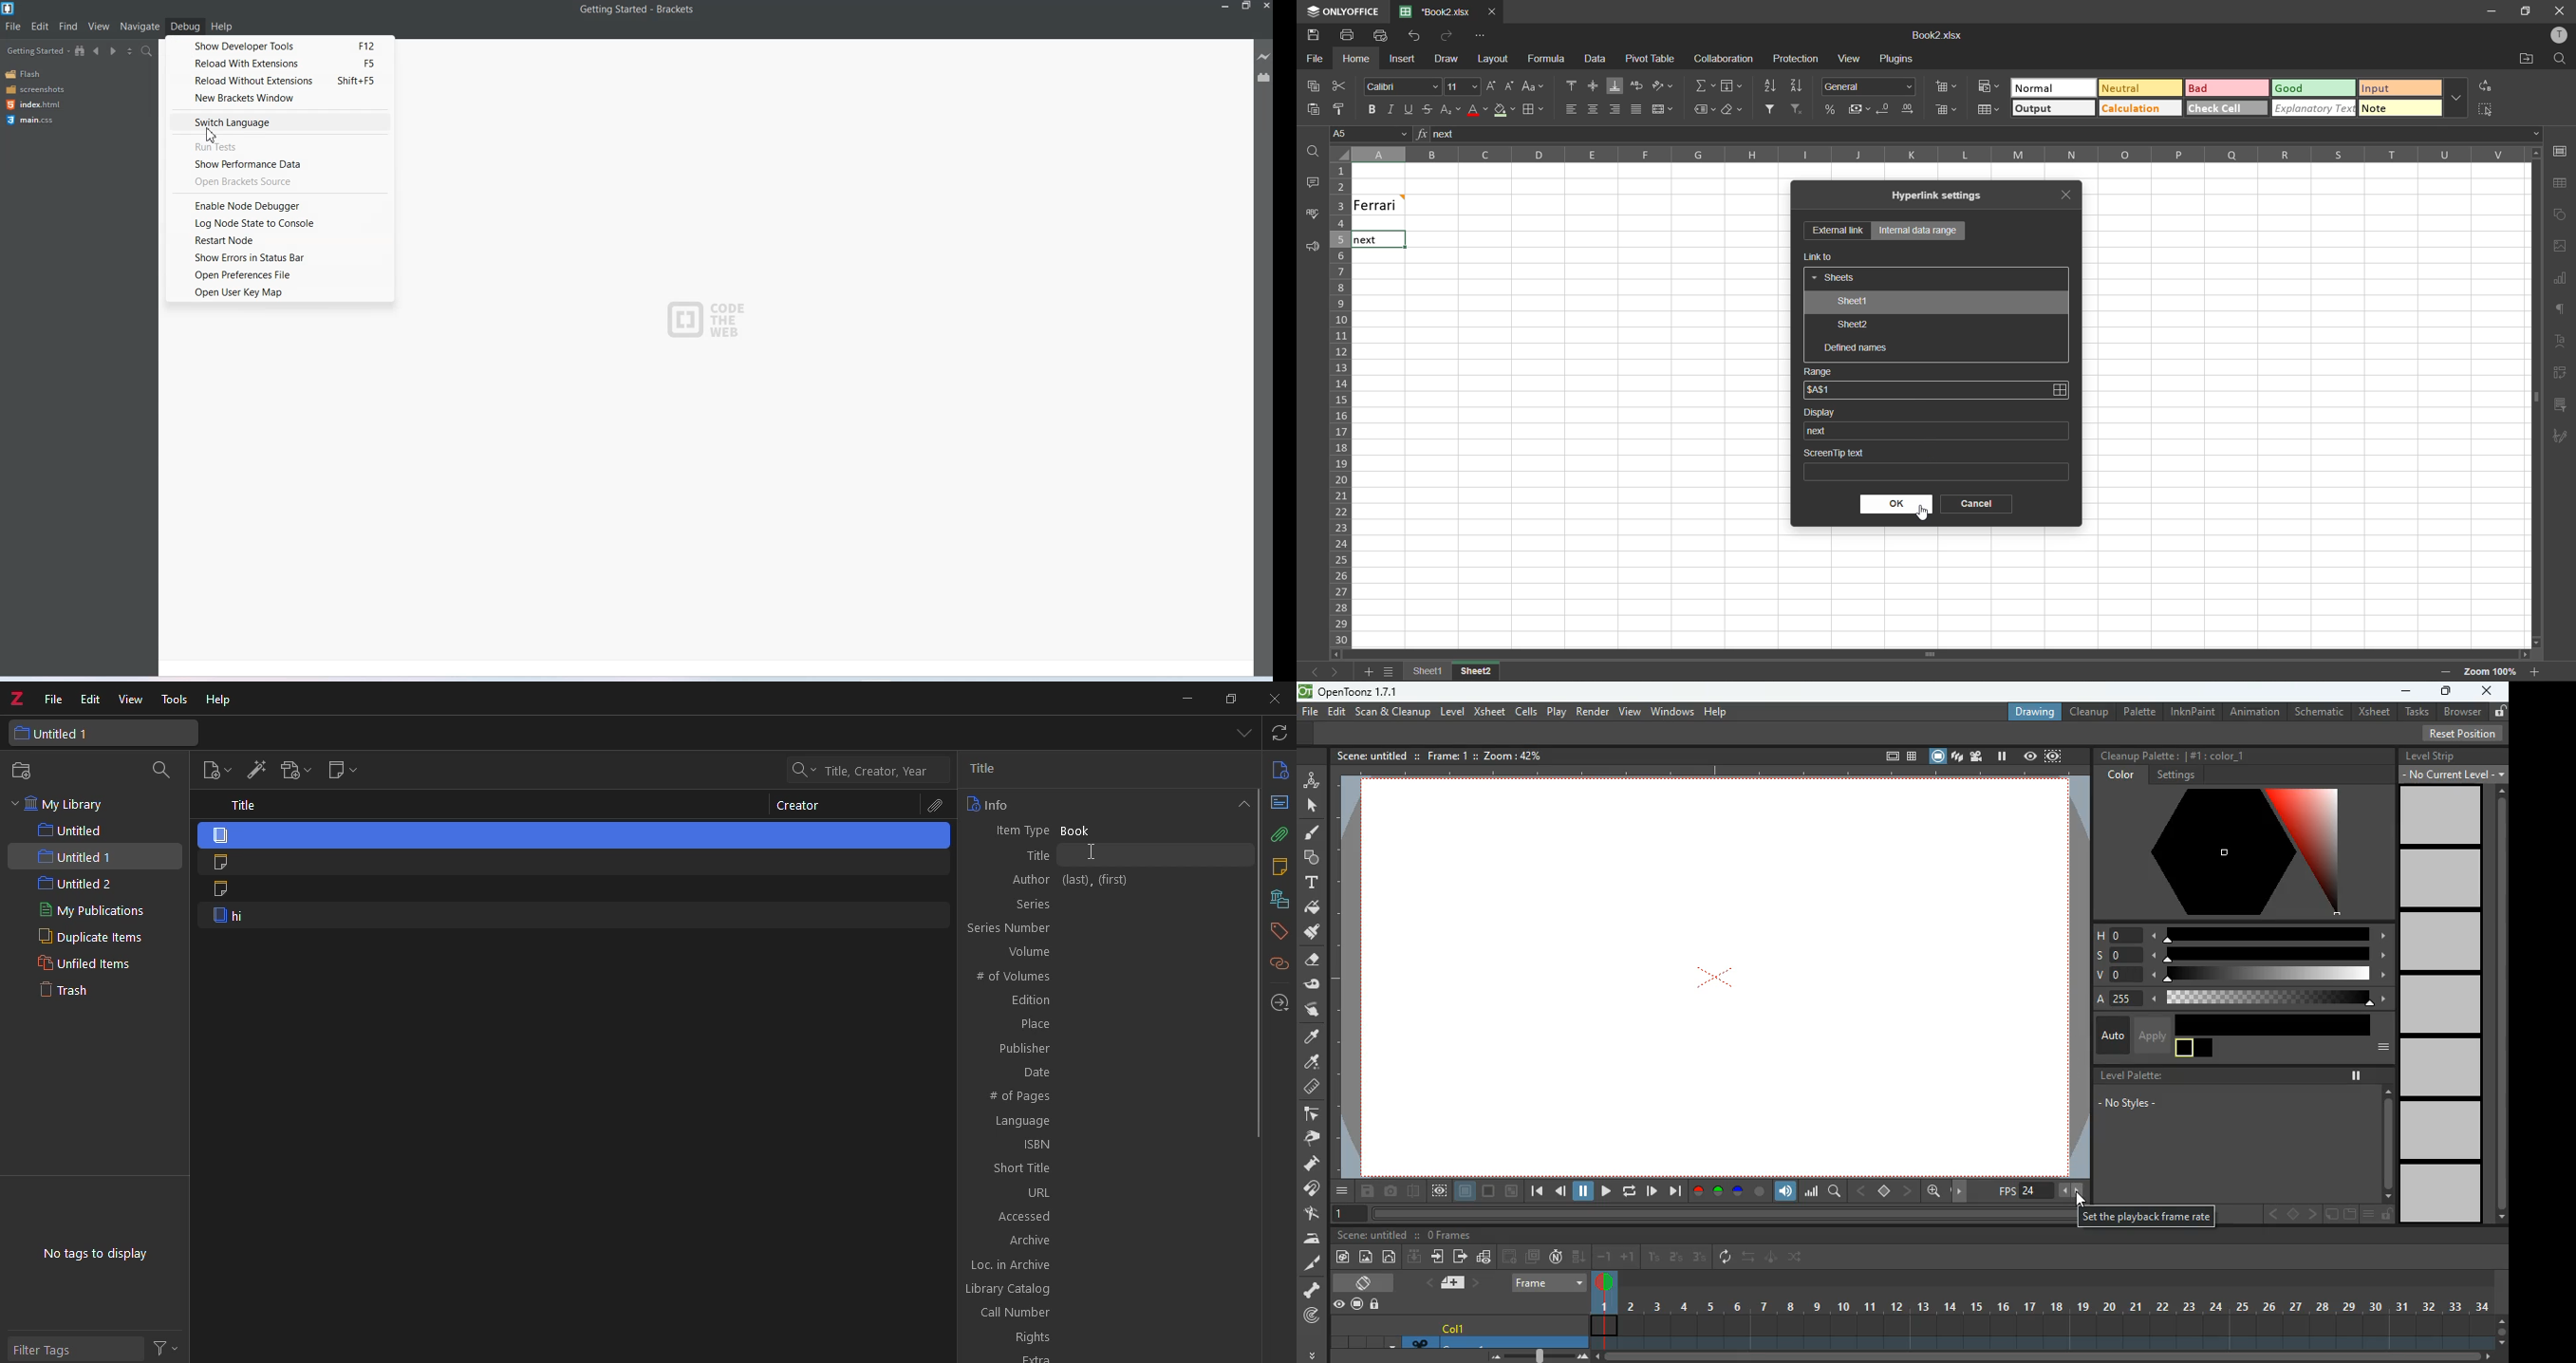 Image resolution: width=2576 pixels, height=1372 pixels. I want to click on image, so click(2561, 248).